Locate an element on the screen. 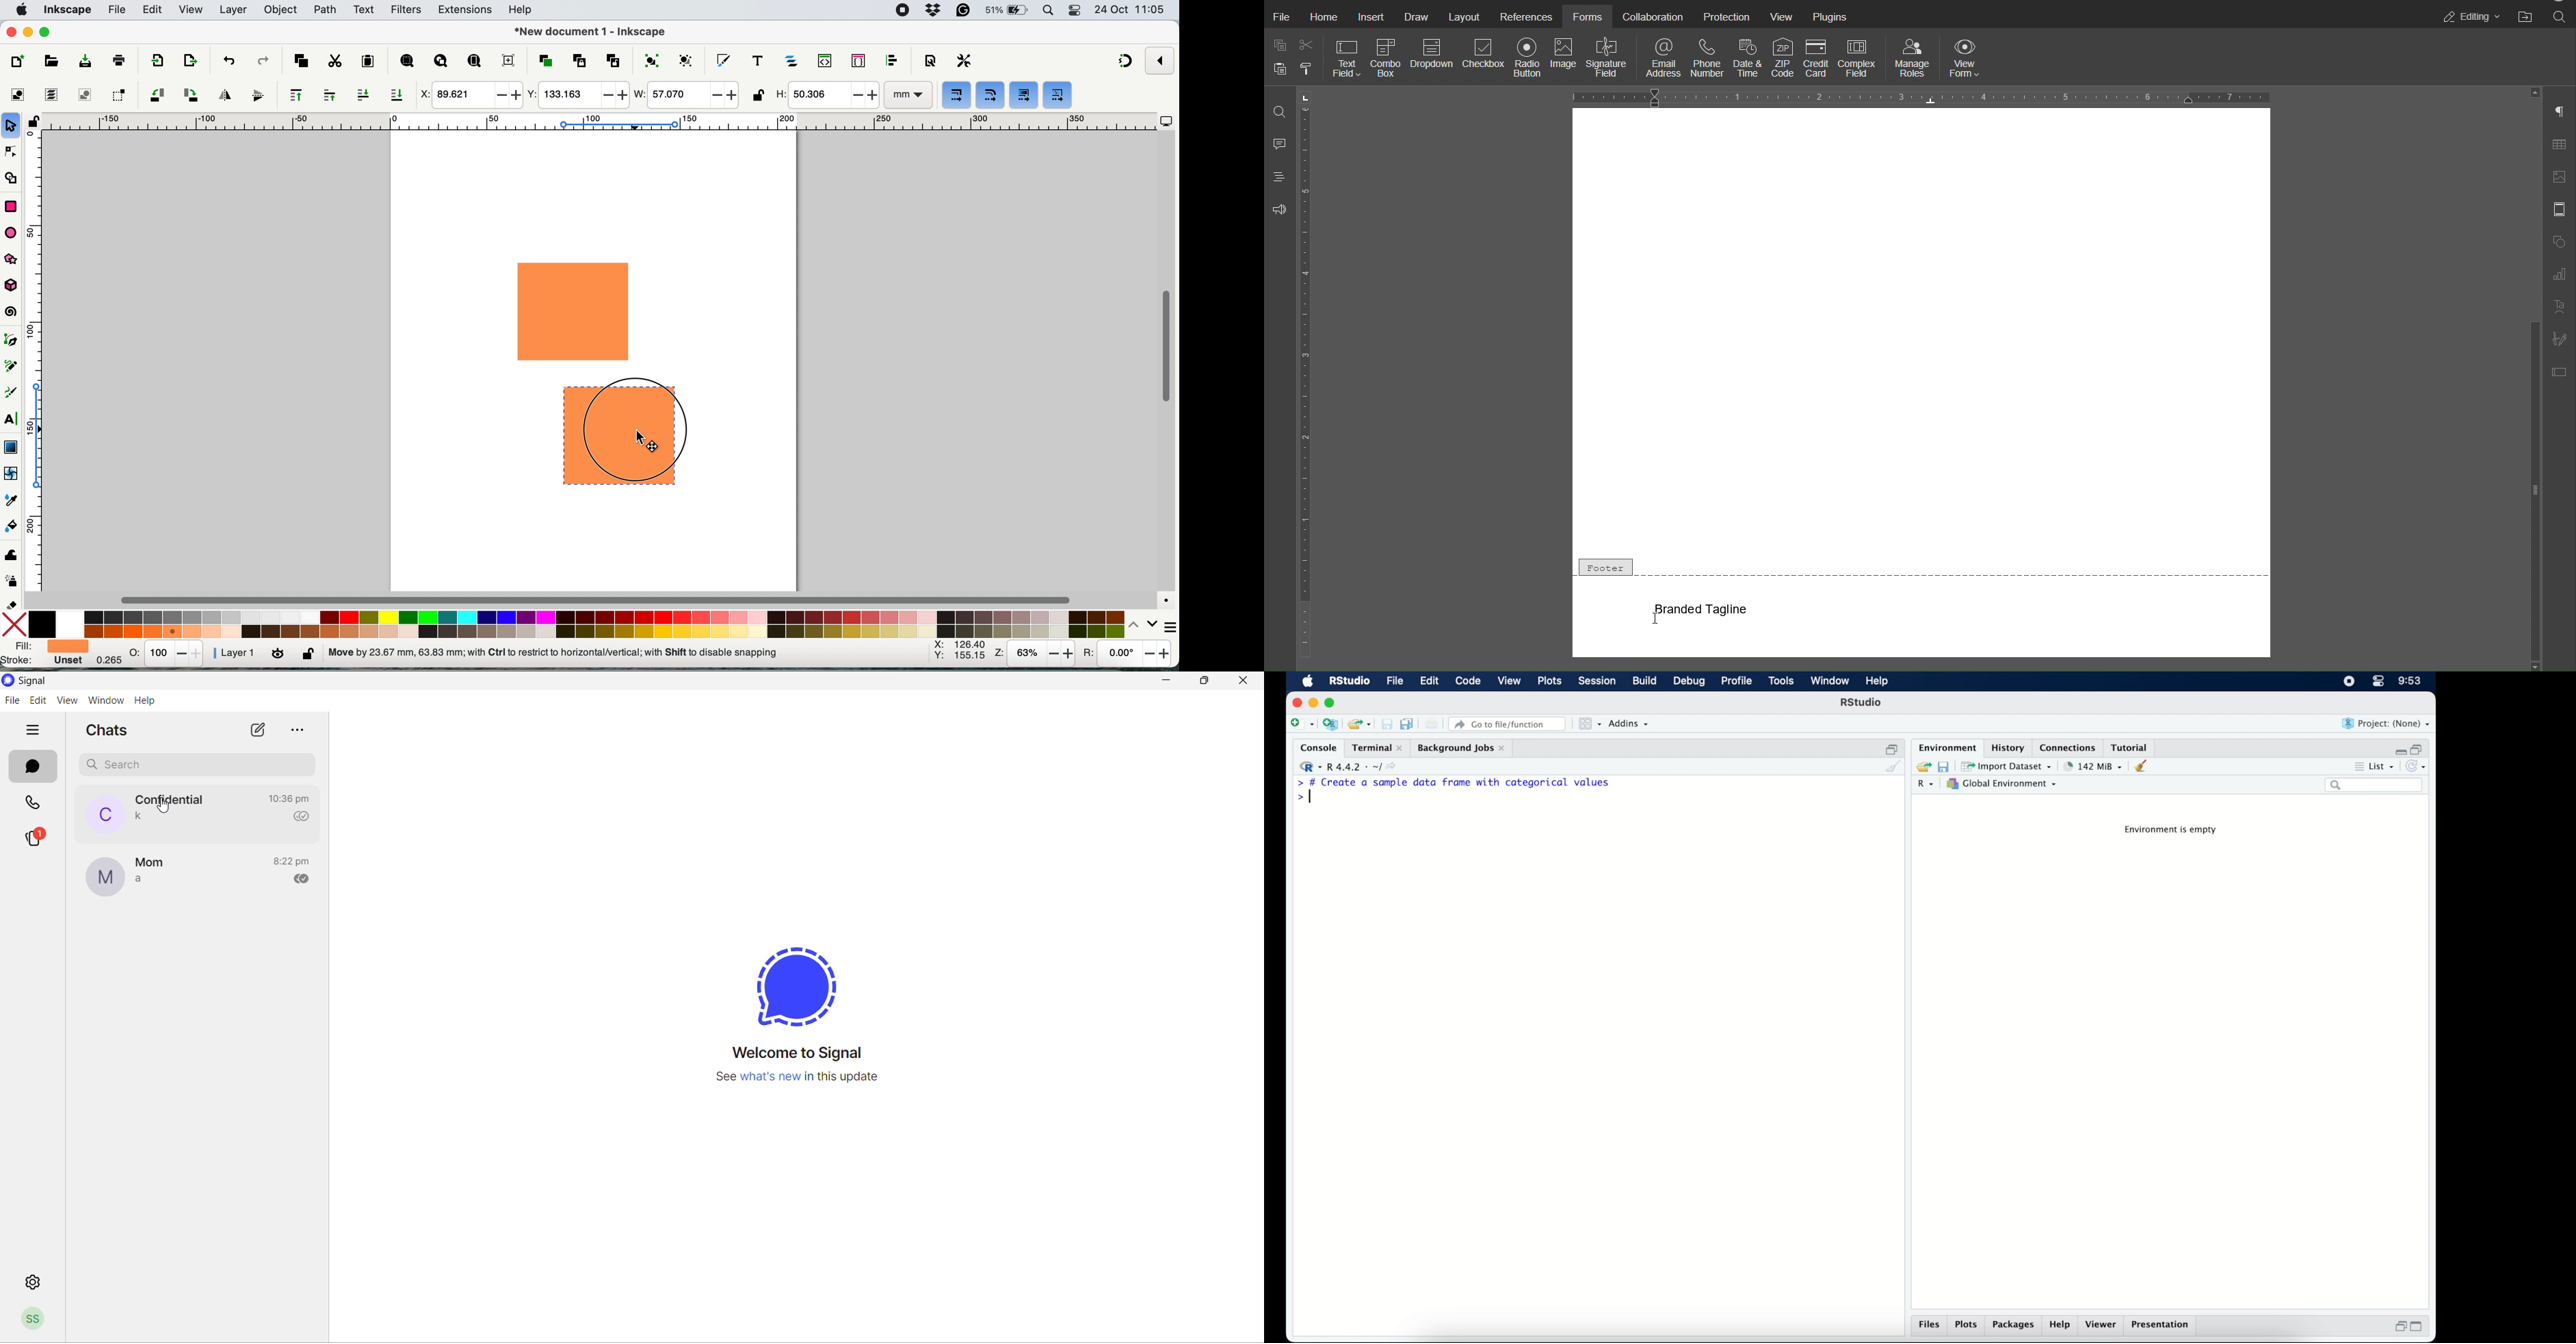 This screenshot has width=2576, height=1344. view is located at coordinates (192, 10).